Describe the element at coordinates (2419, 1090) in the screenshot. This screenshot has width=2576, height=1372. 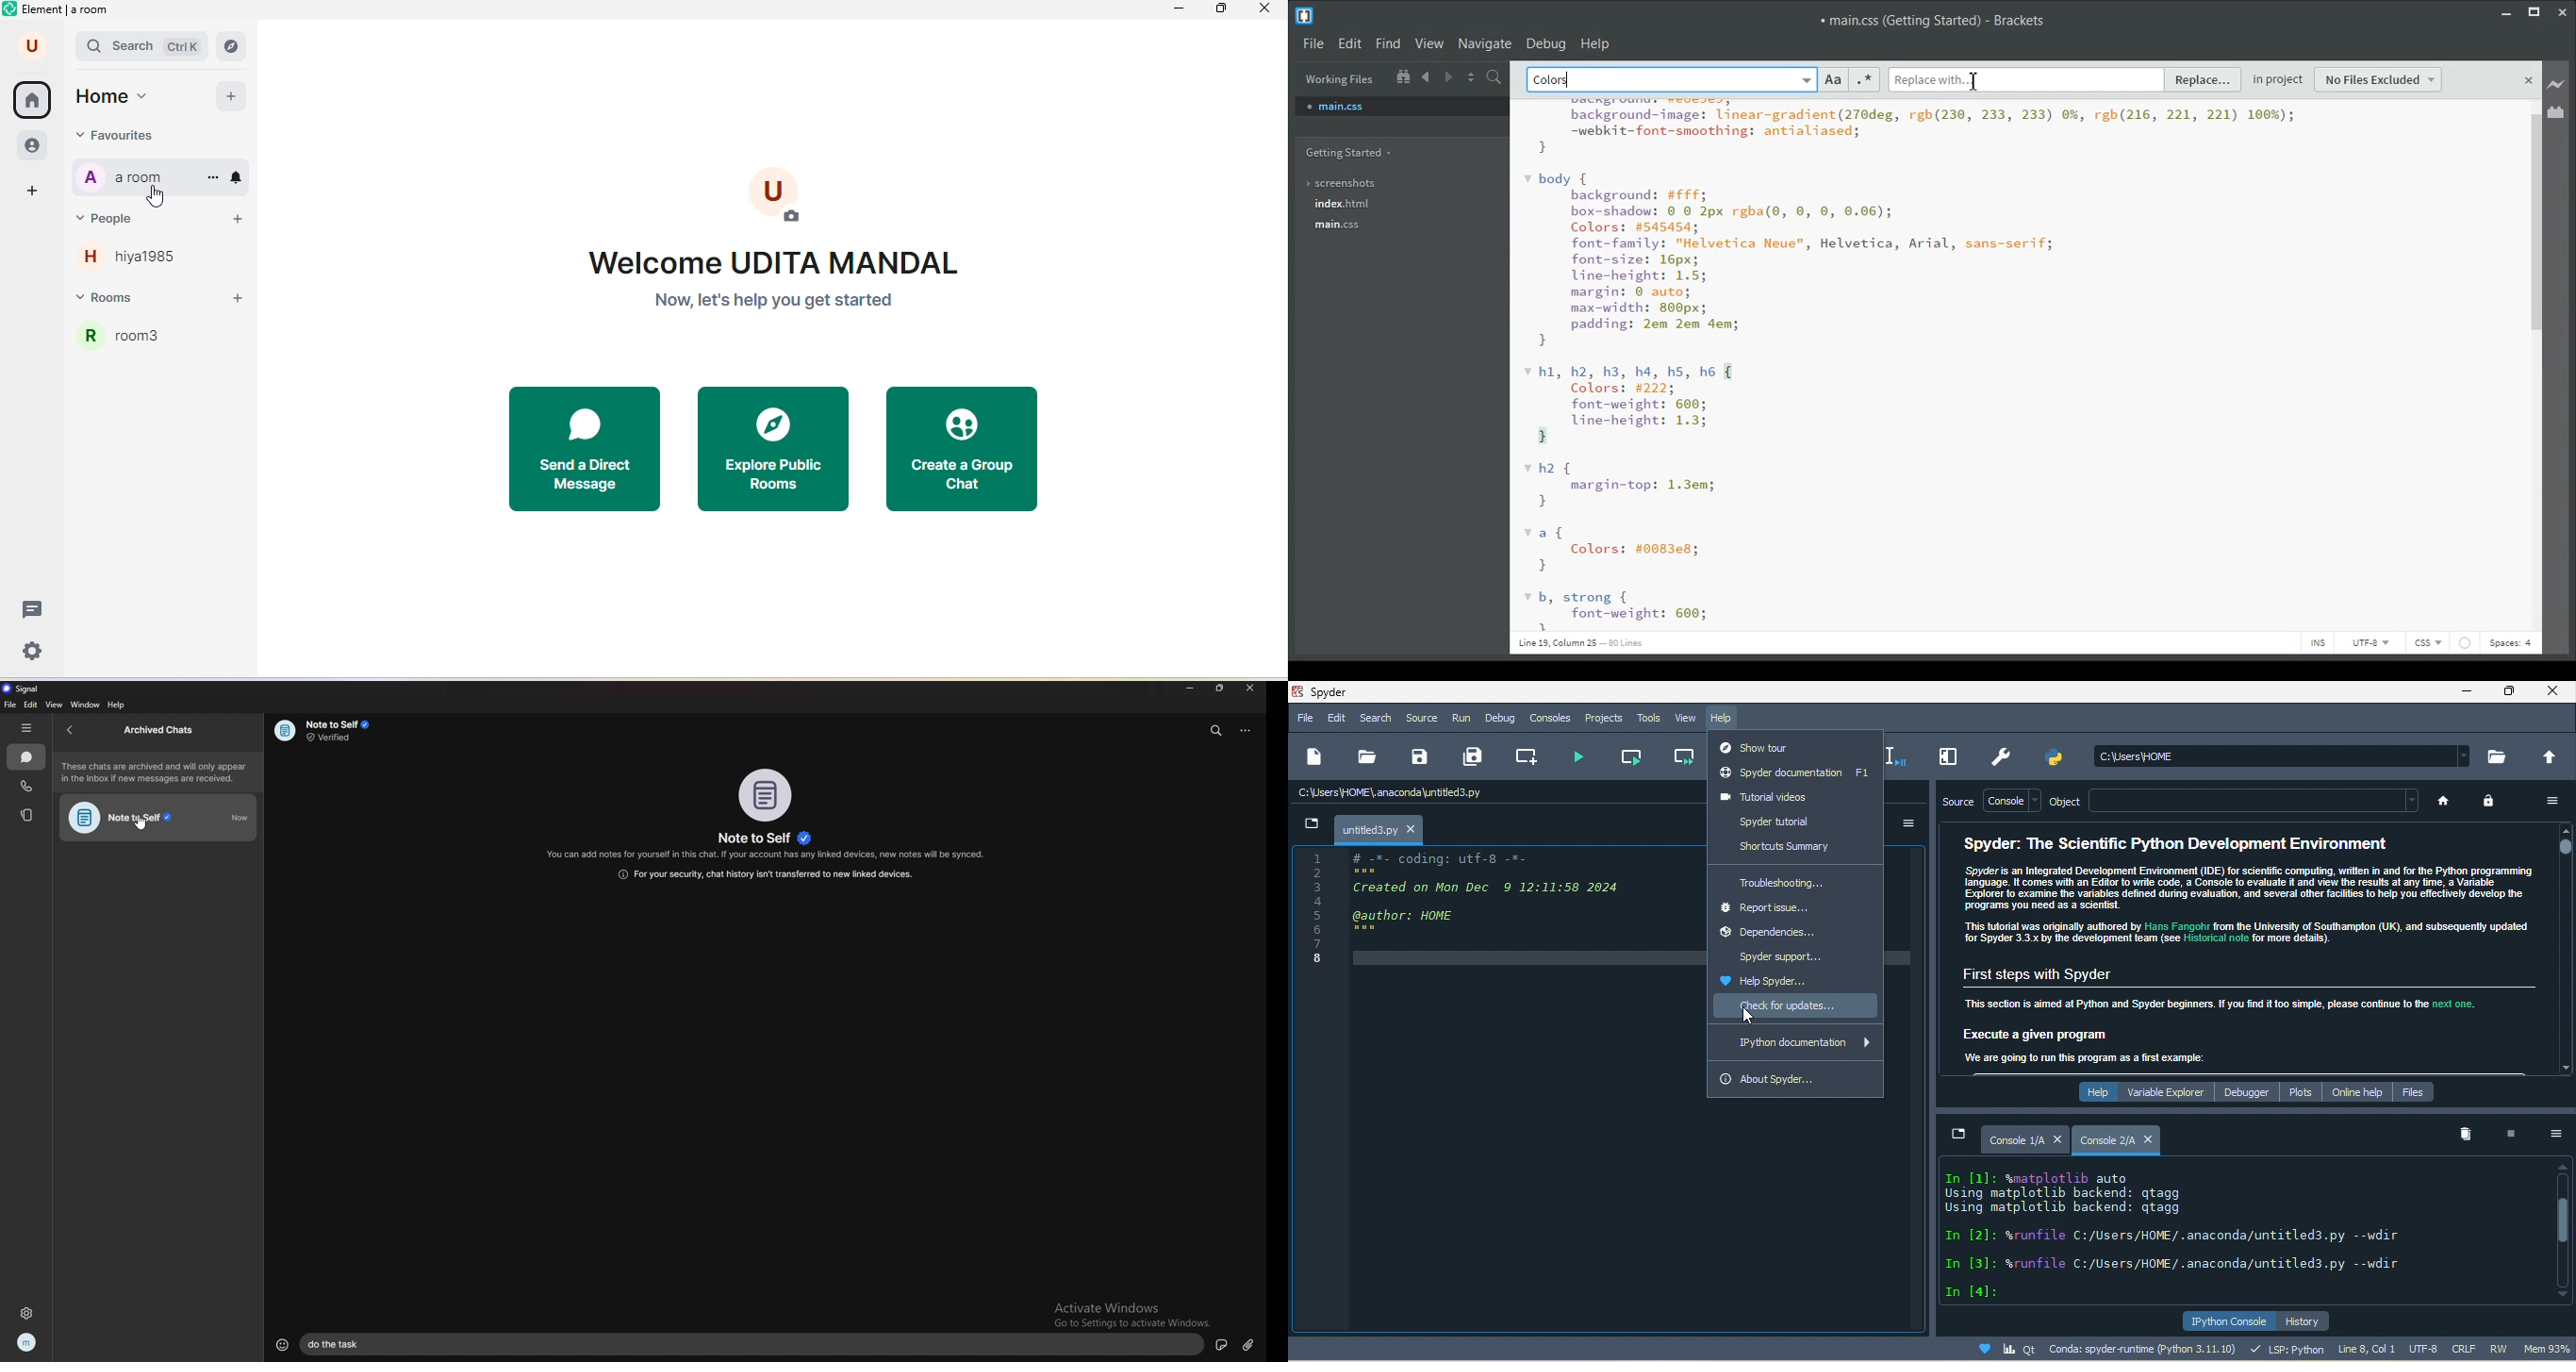
I see `files` at that location.